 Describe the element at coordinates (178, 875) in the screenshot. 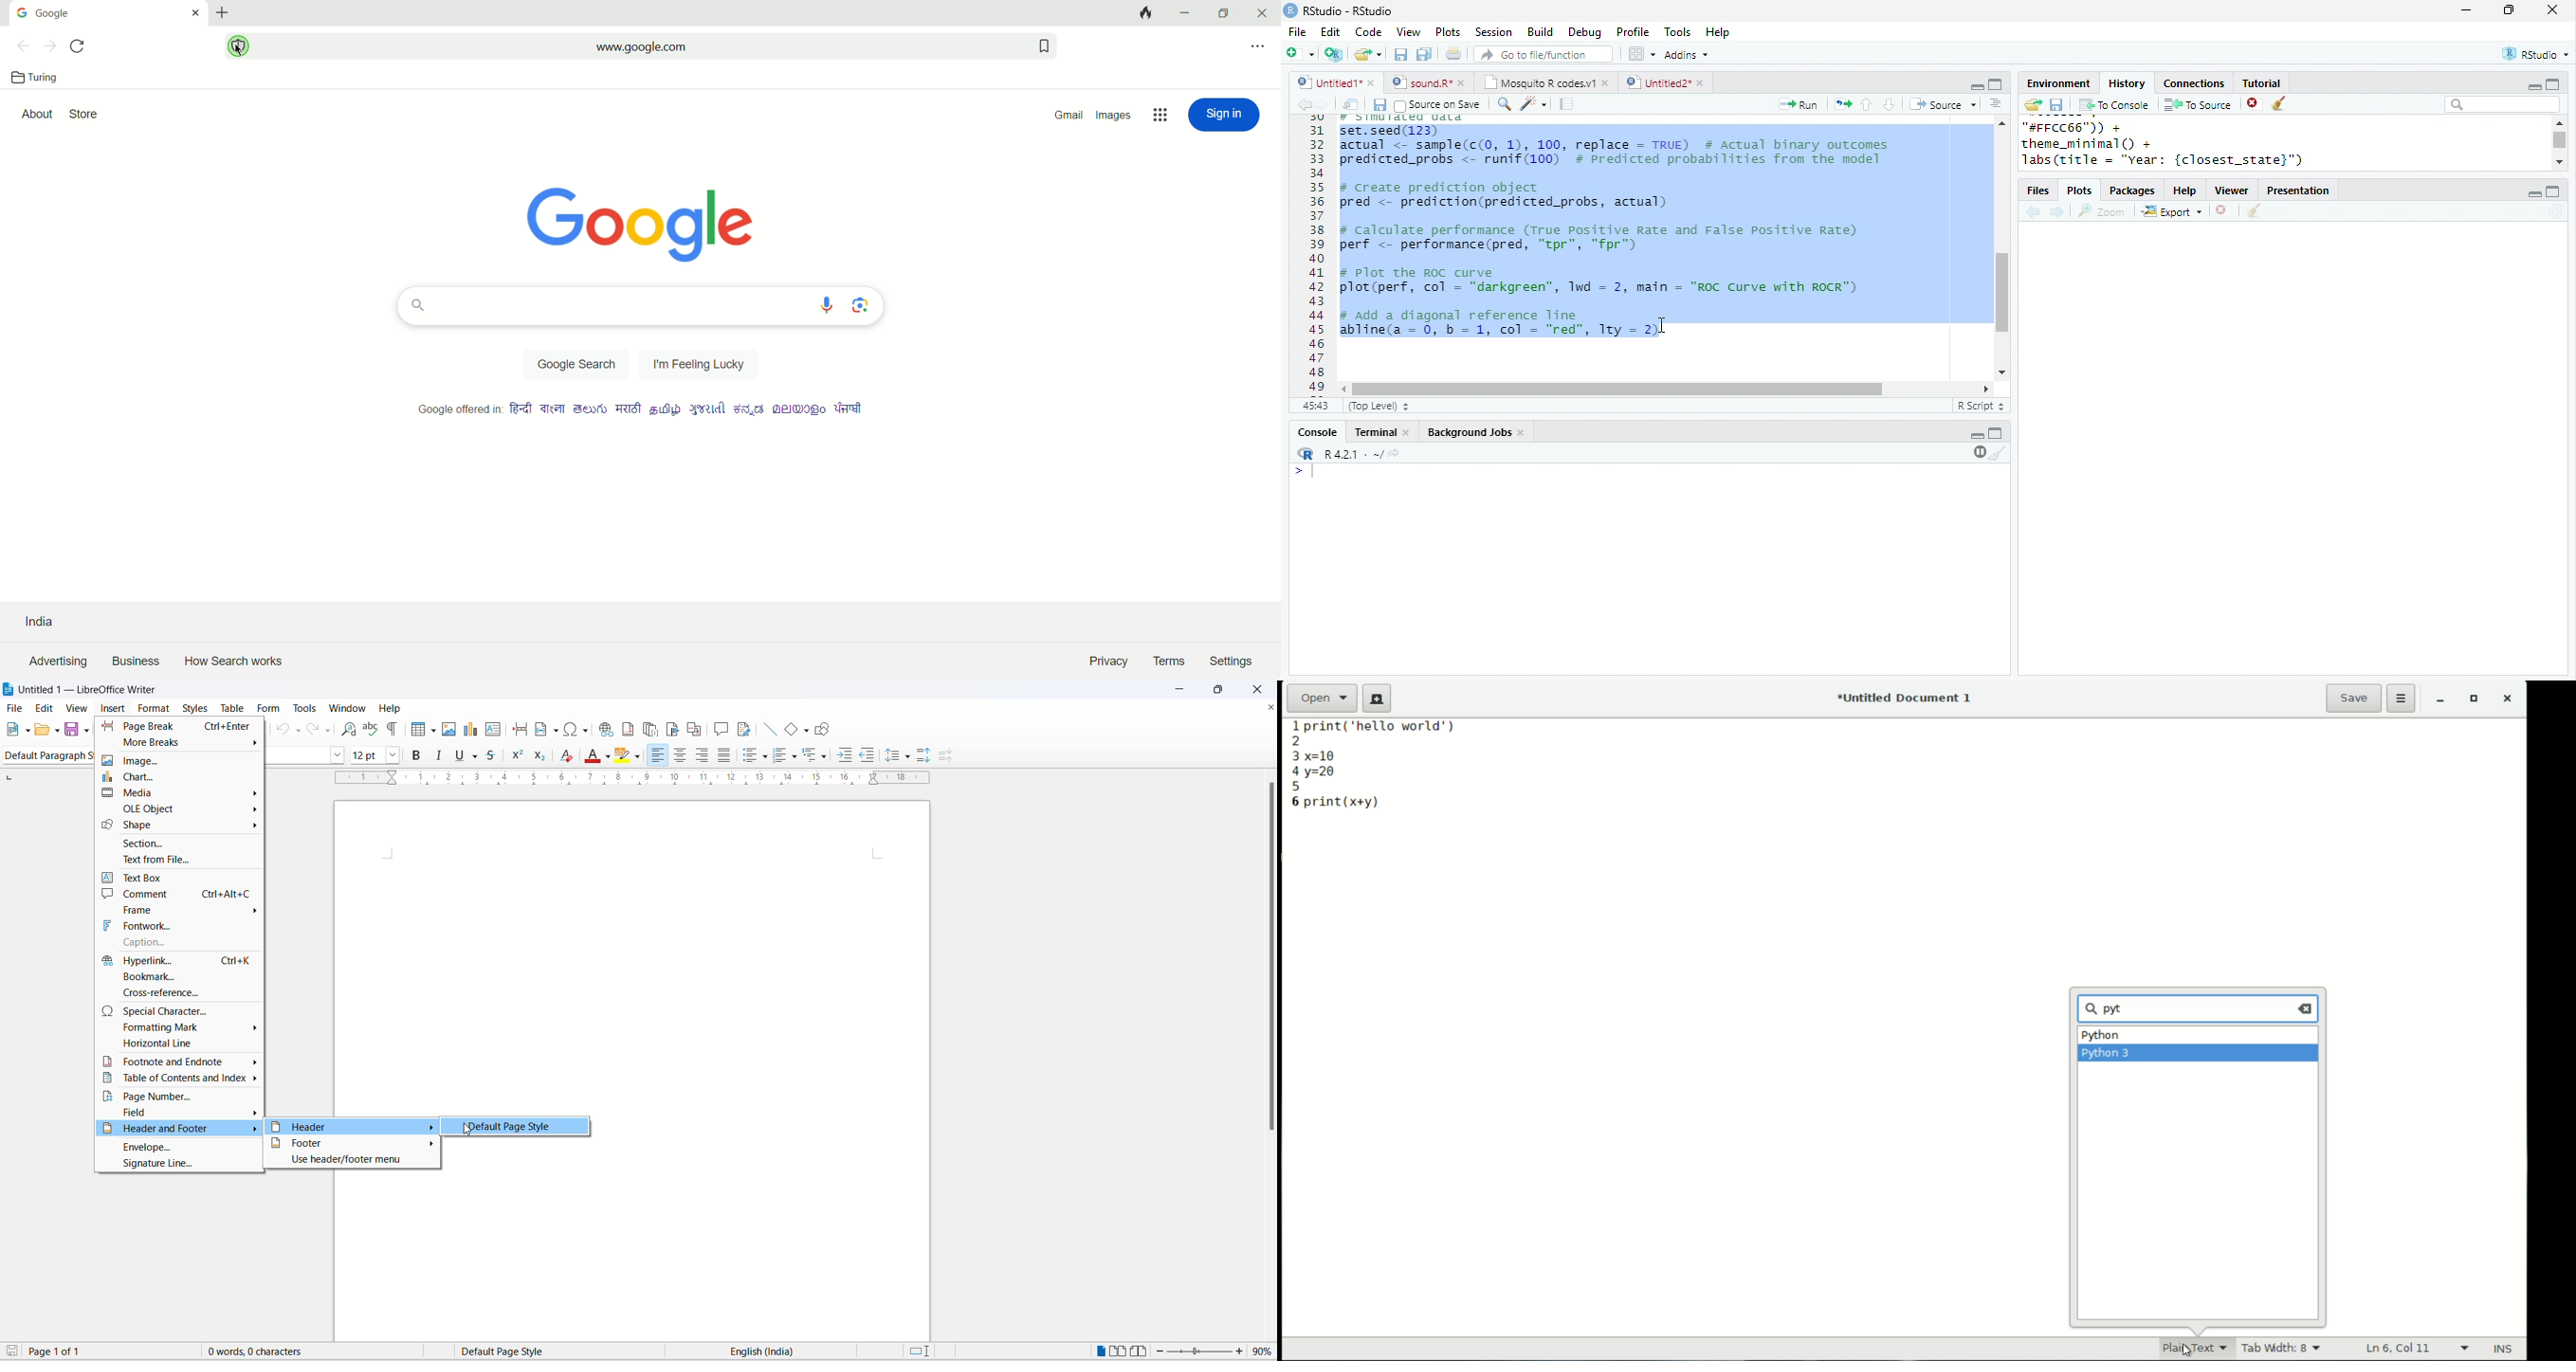

I see `text box` at that location.